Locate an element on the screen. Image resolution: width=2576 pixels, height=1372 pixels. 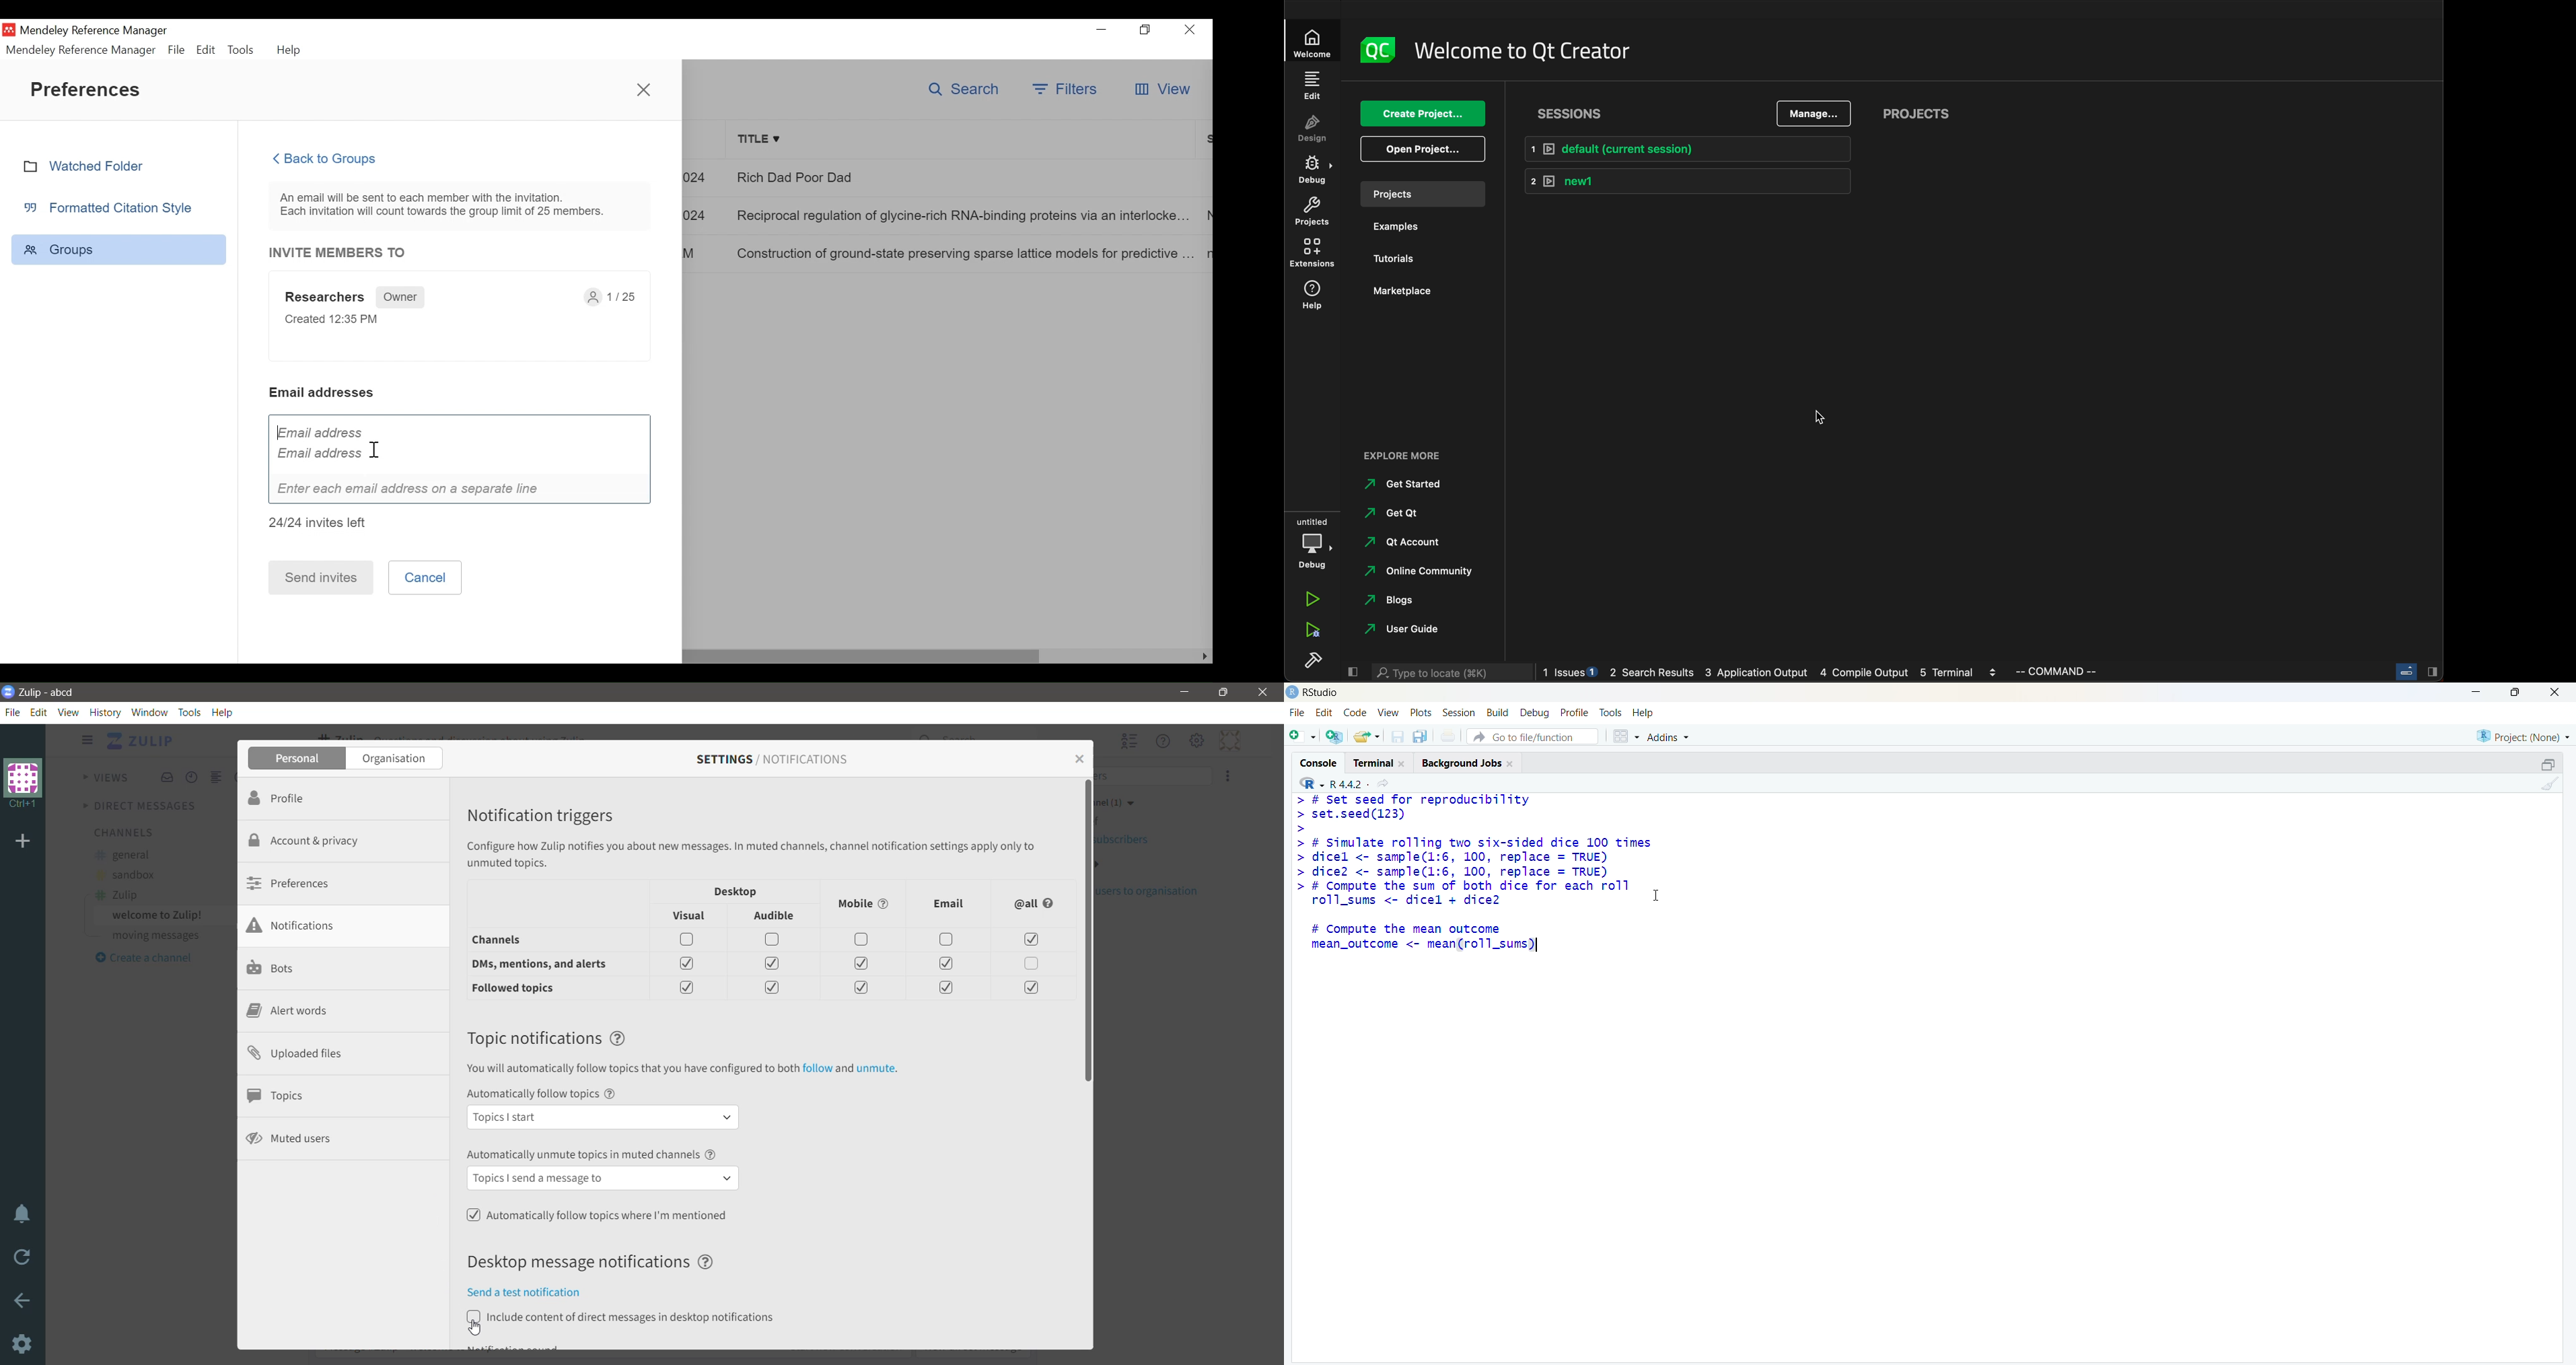
You will automatically follow topics that you have configured to both follow and unmute. is located at coordinates (681, 1070).